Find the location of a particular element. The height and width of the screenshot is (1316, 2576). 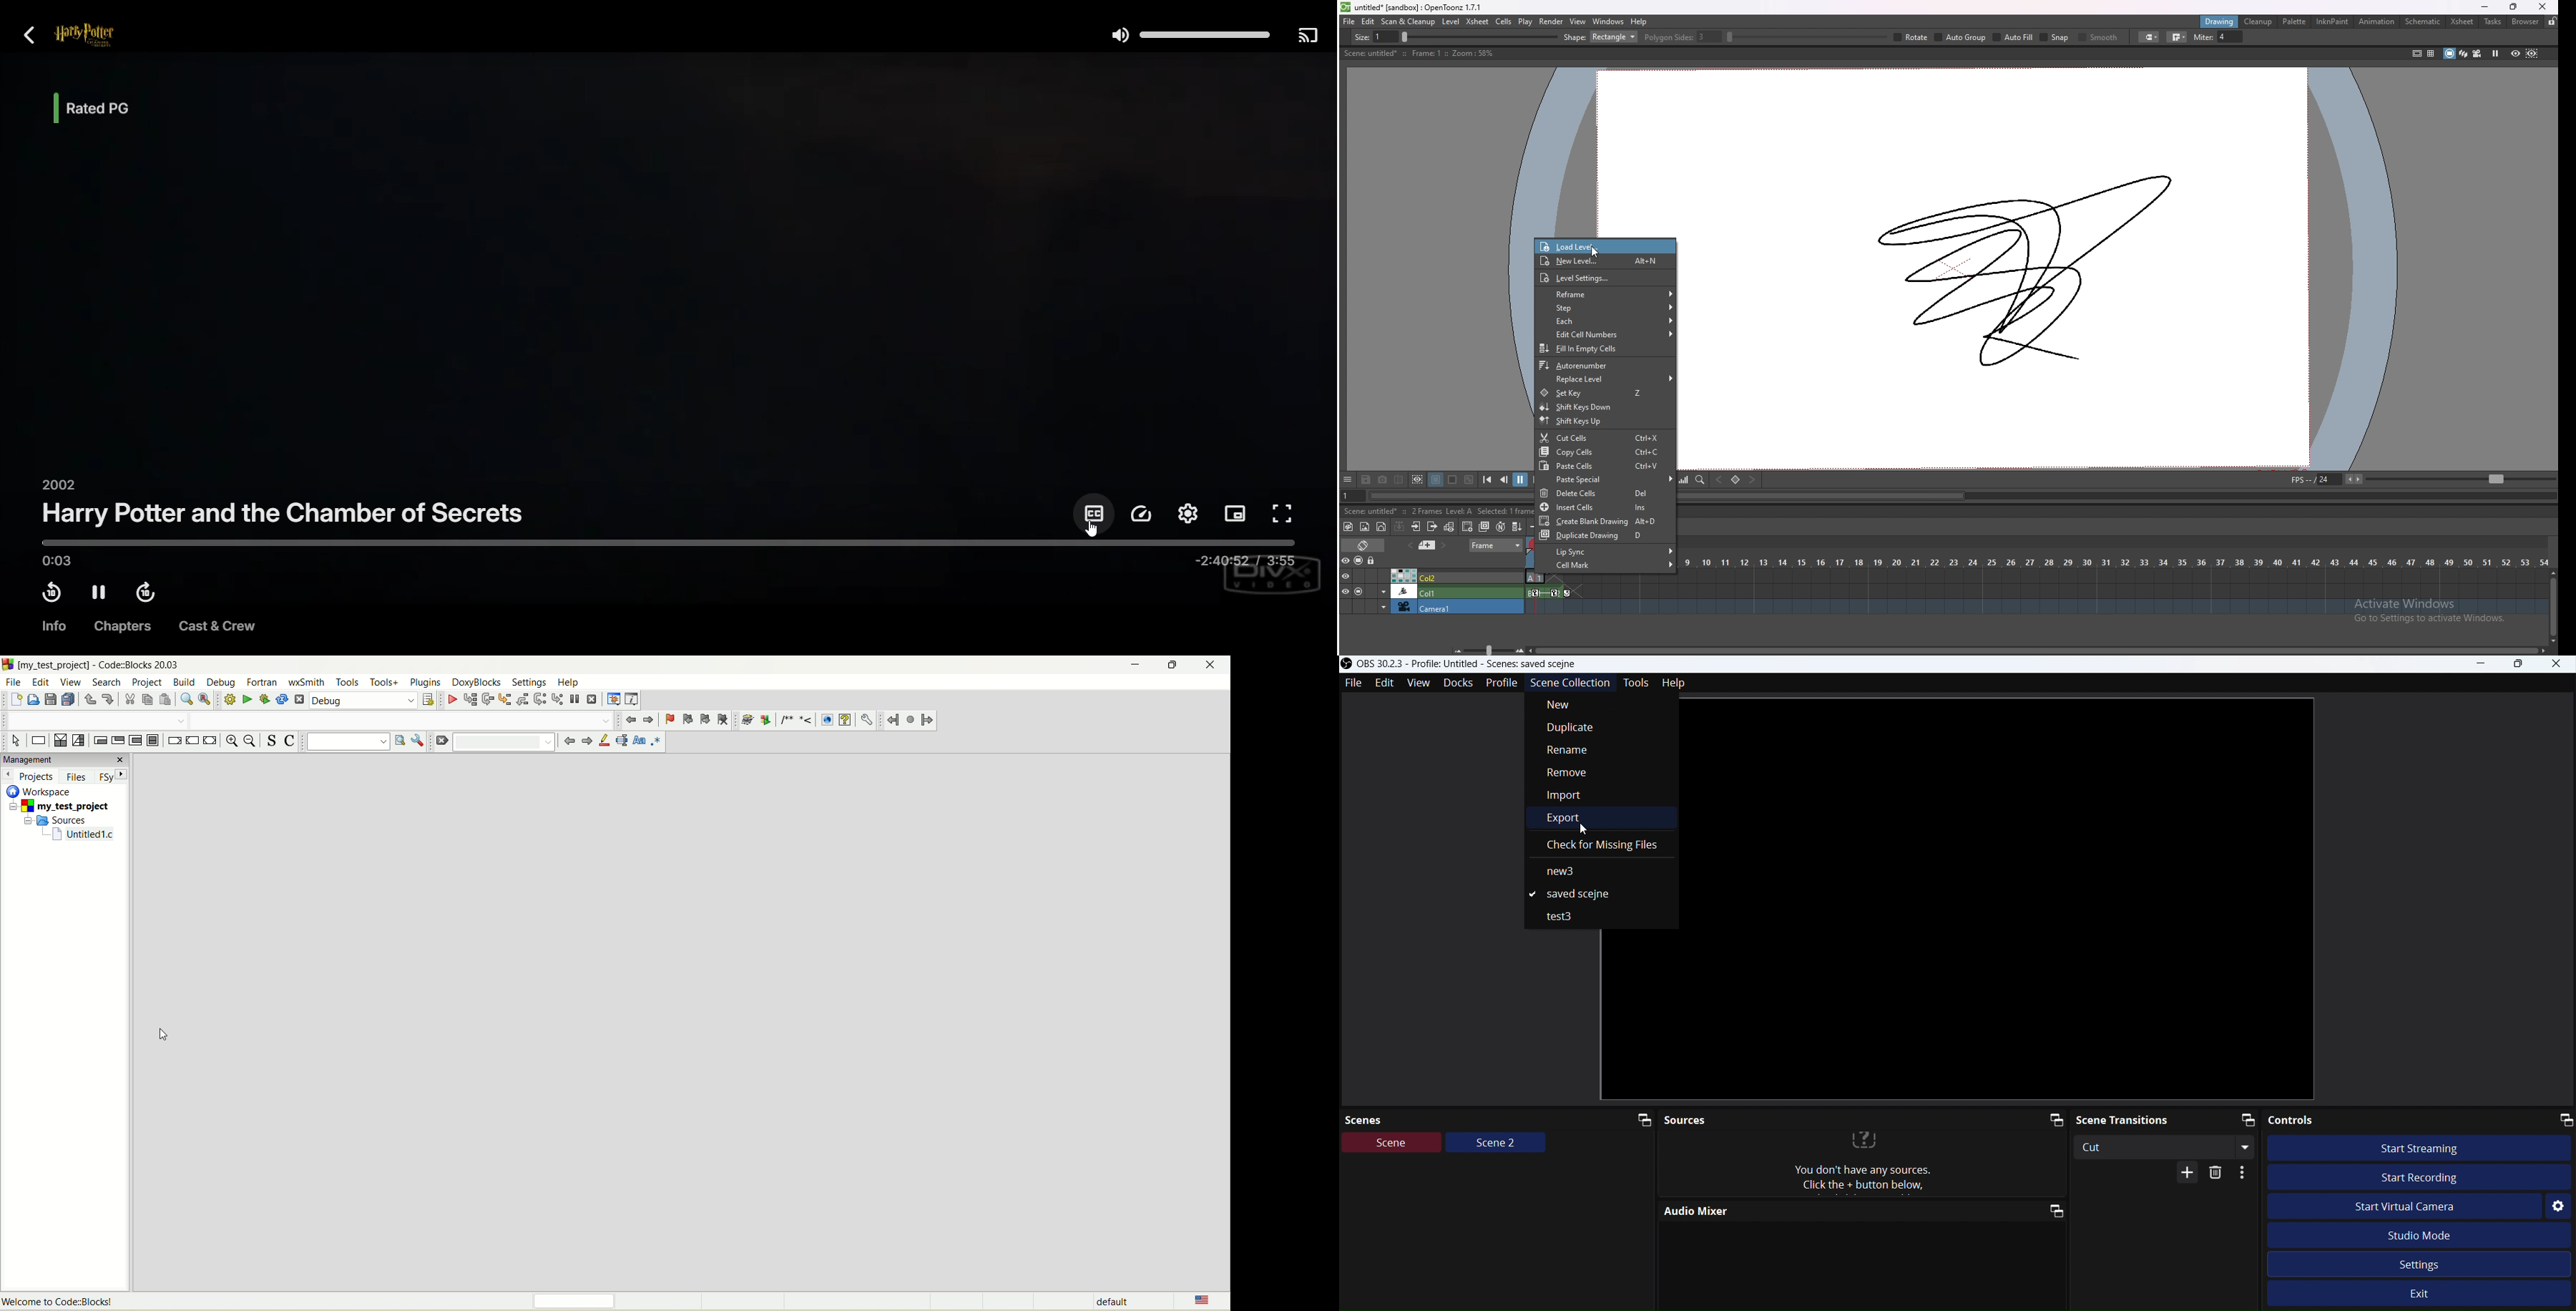

file is located at coordinates (1349, 21).